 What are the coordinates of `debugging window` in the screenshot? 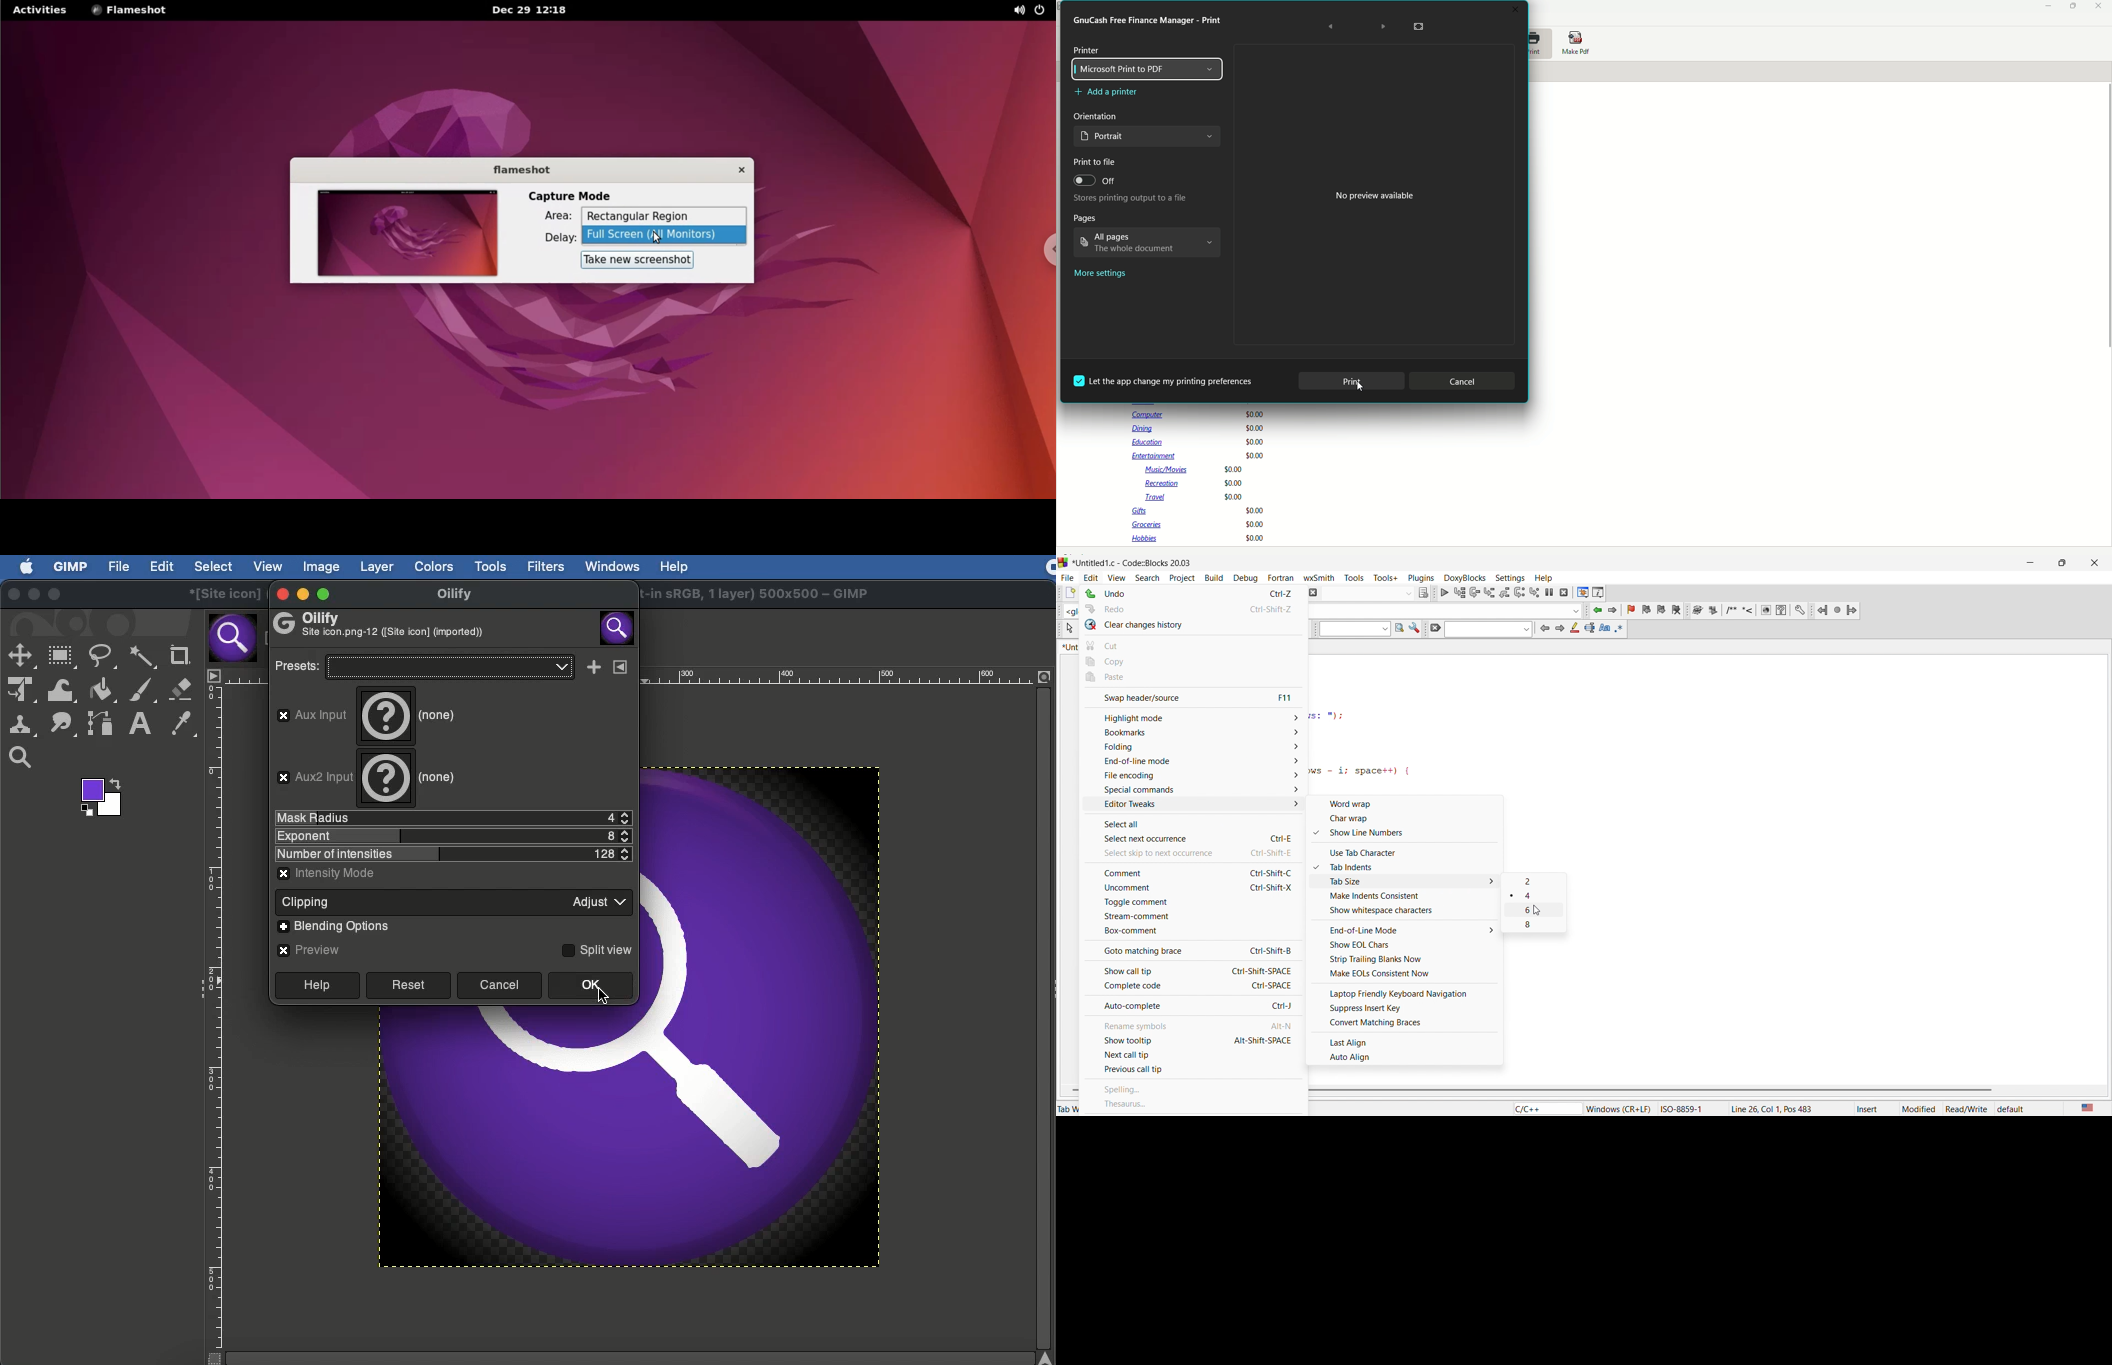 It's located at (1580, 592).